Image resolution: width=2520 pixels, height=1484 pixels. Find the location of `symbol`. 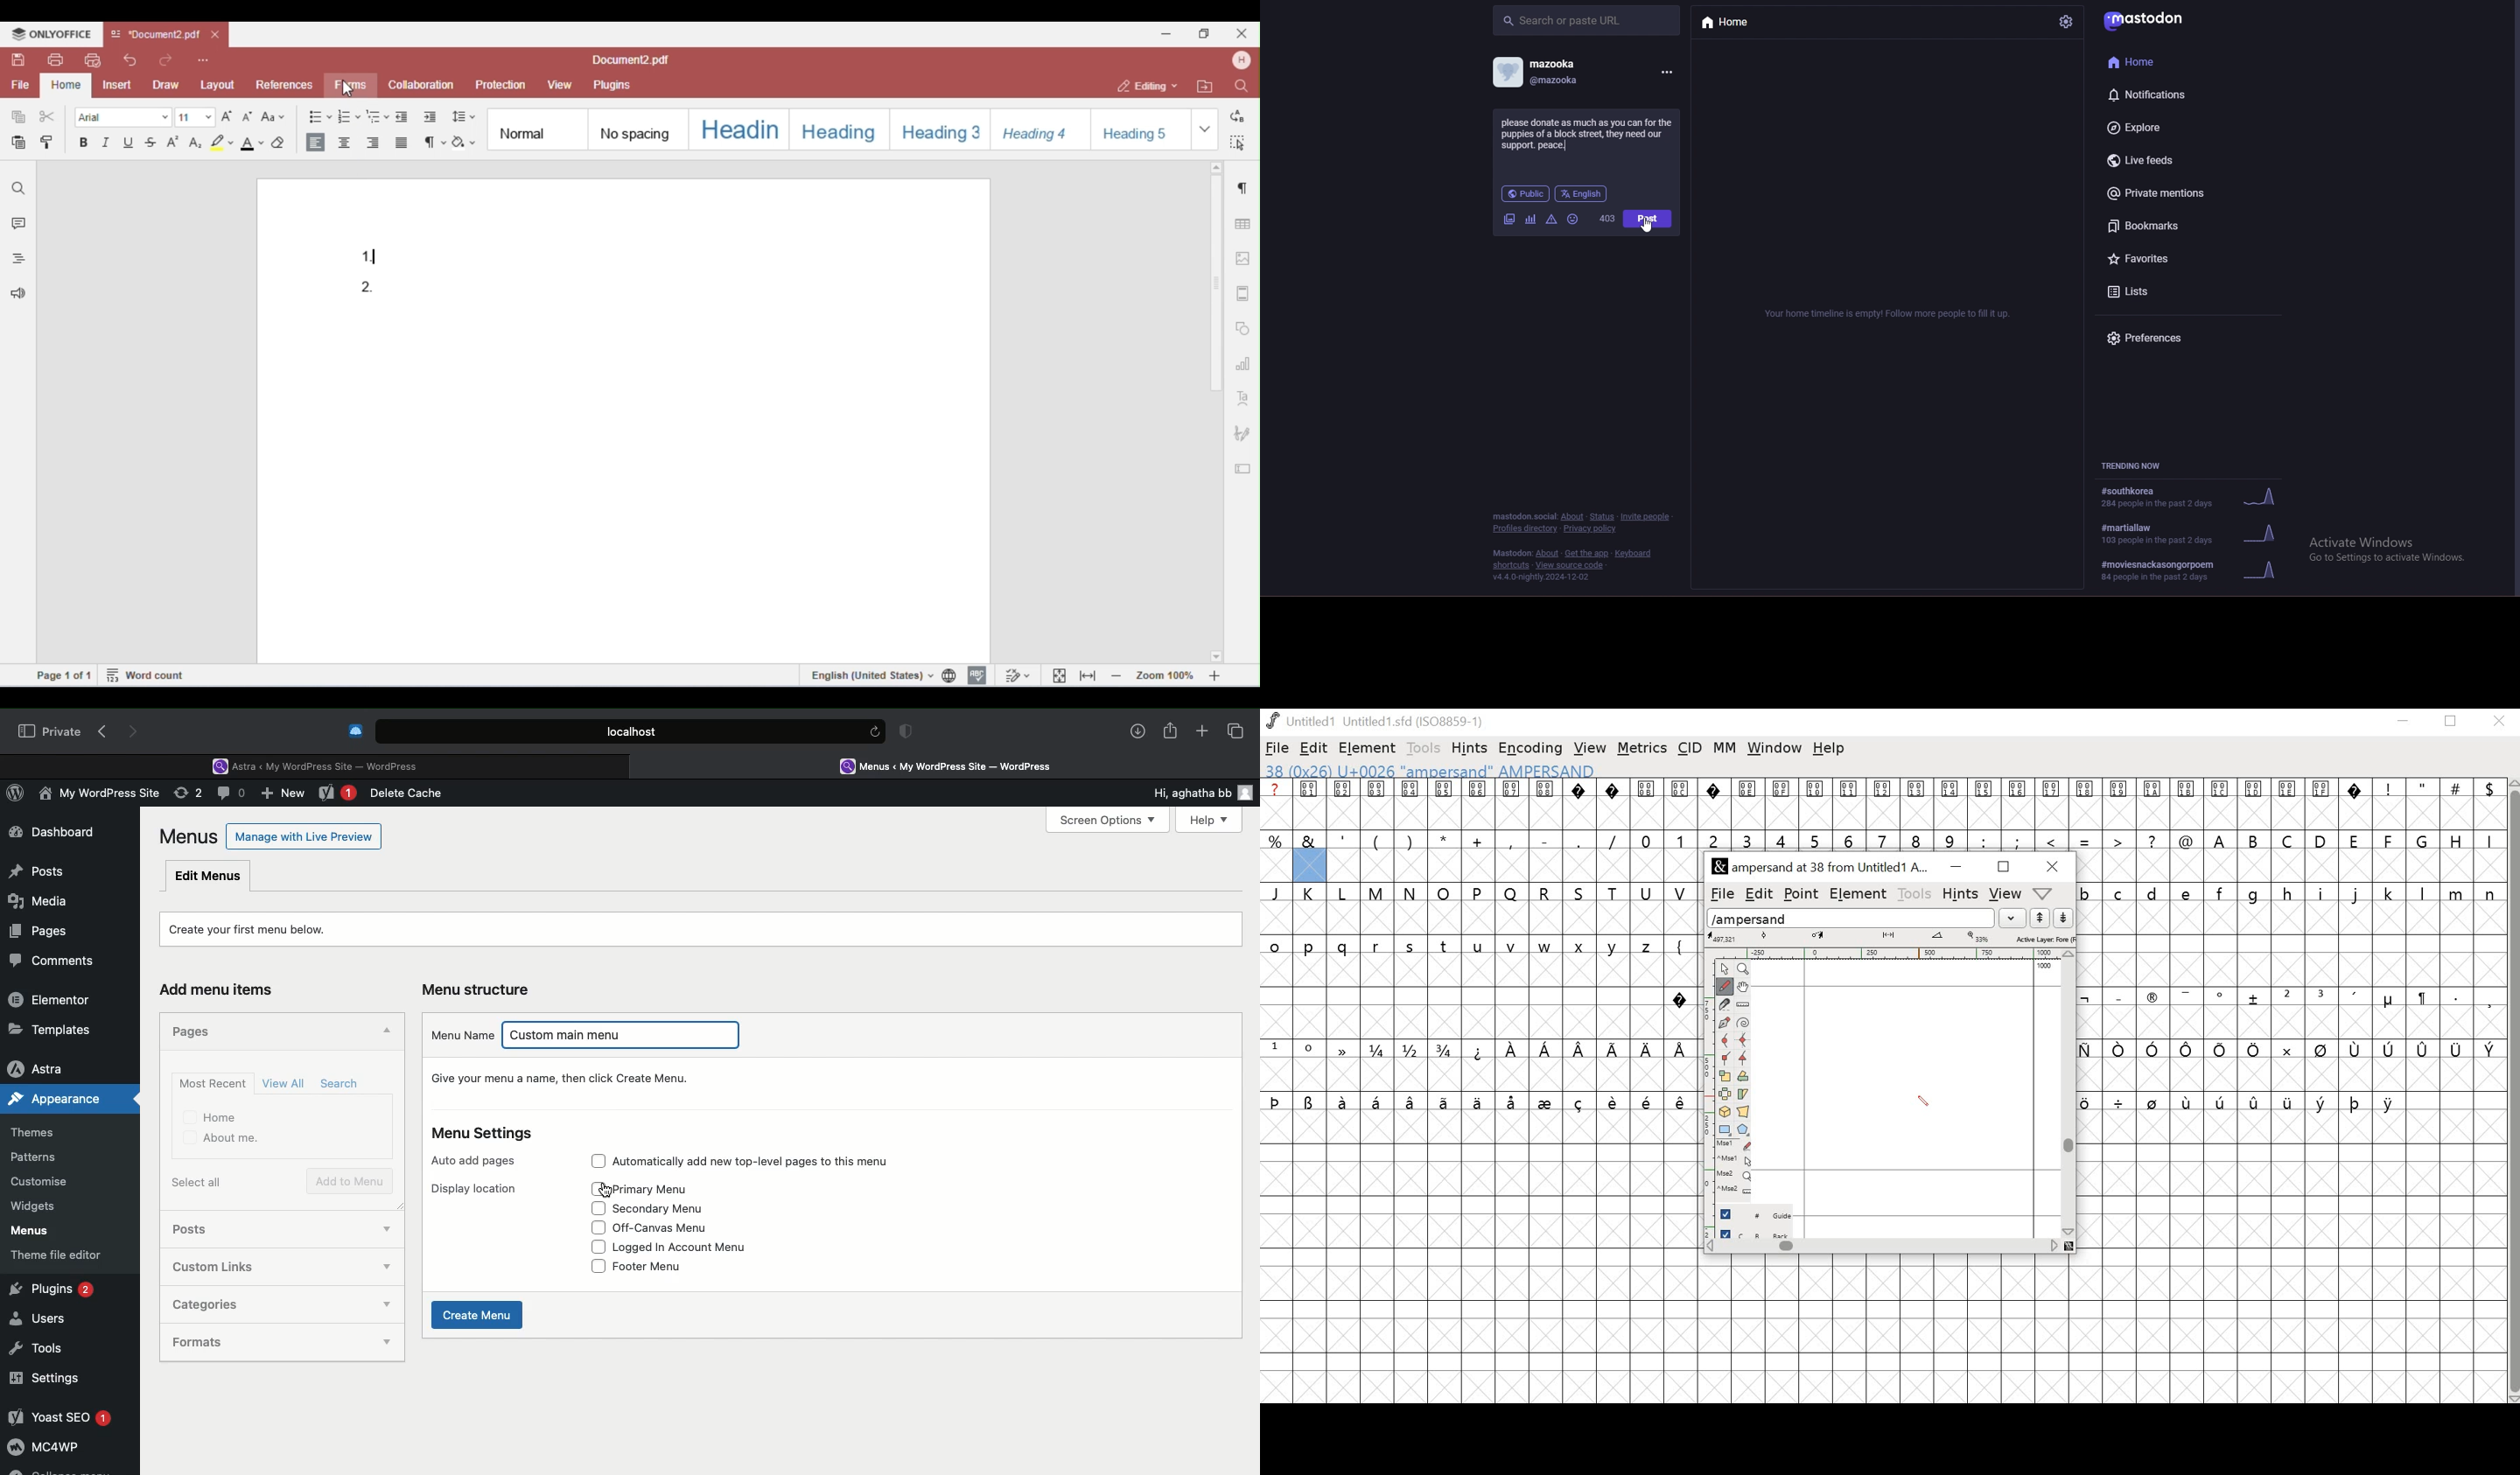

symbol is located at coordinates (2222, 1050).